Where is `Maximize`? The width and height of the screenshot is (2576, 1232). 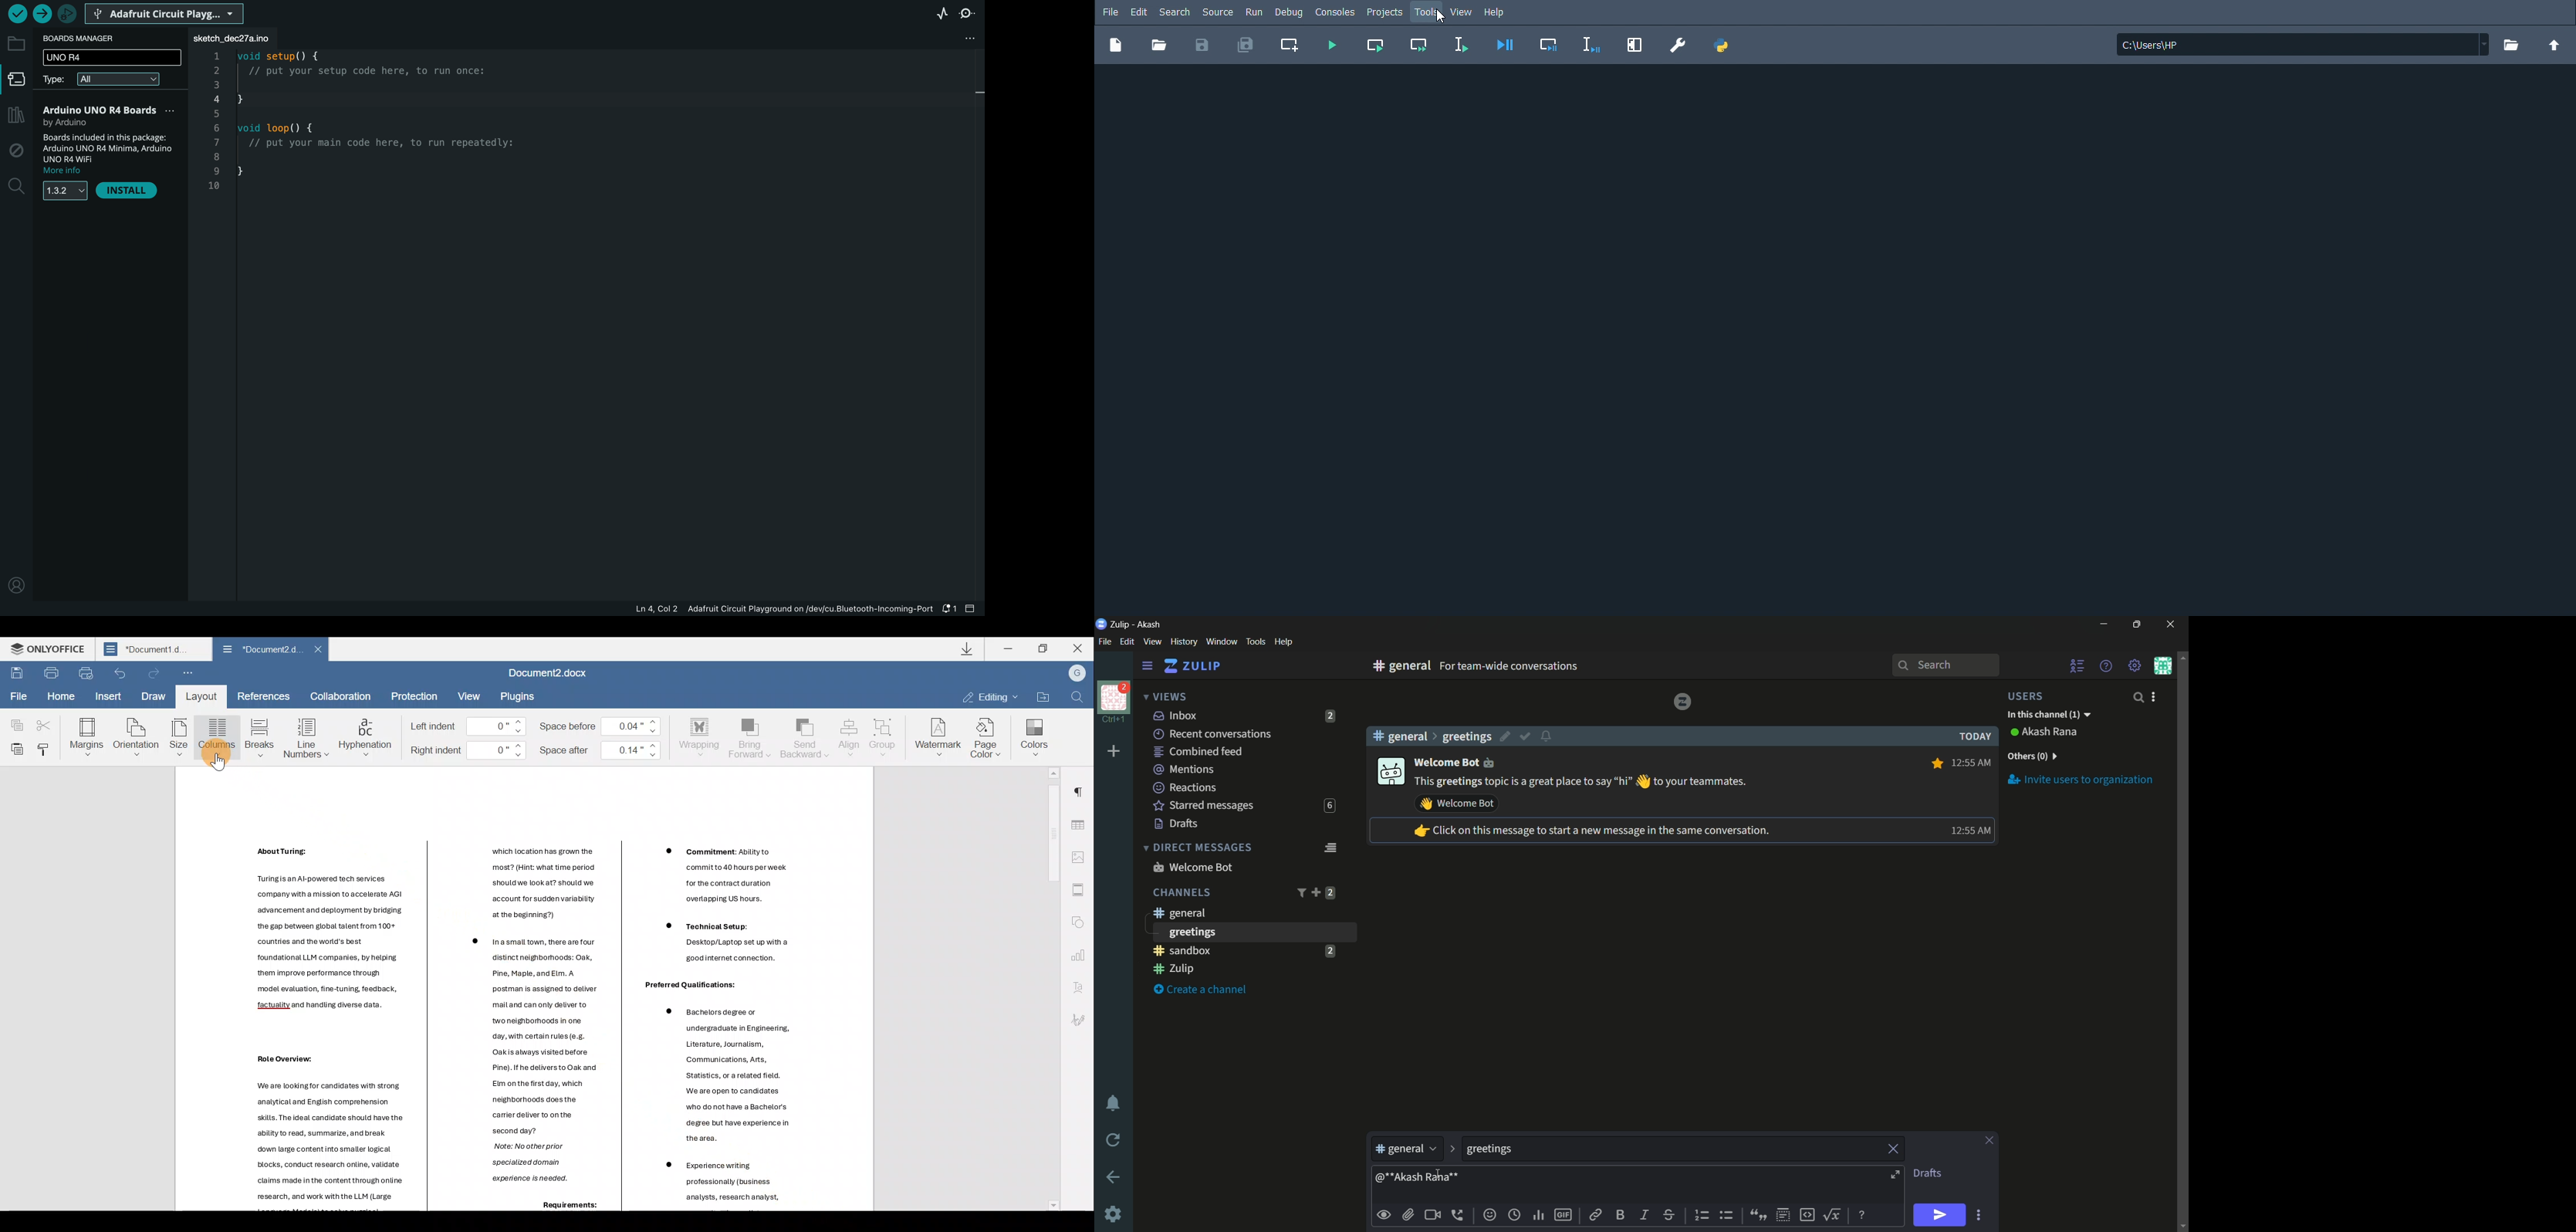
Maximize is located at coordinates (1045, 648).